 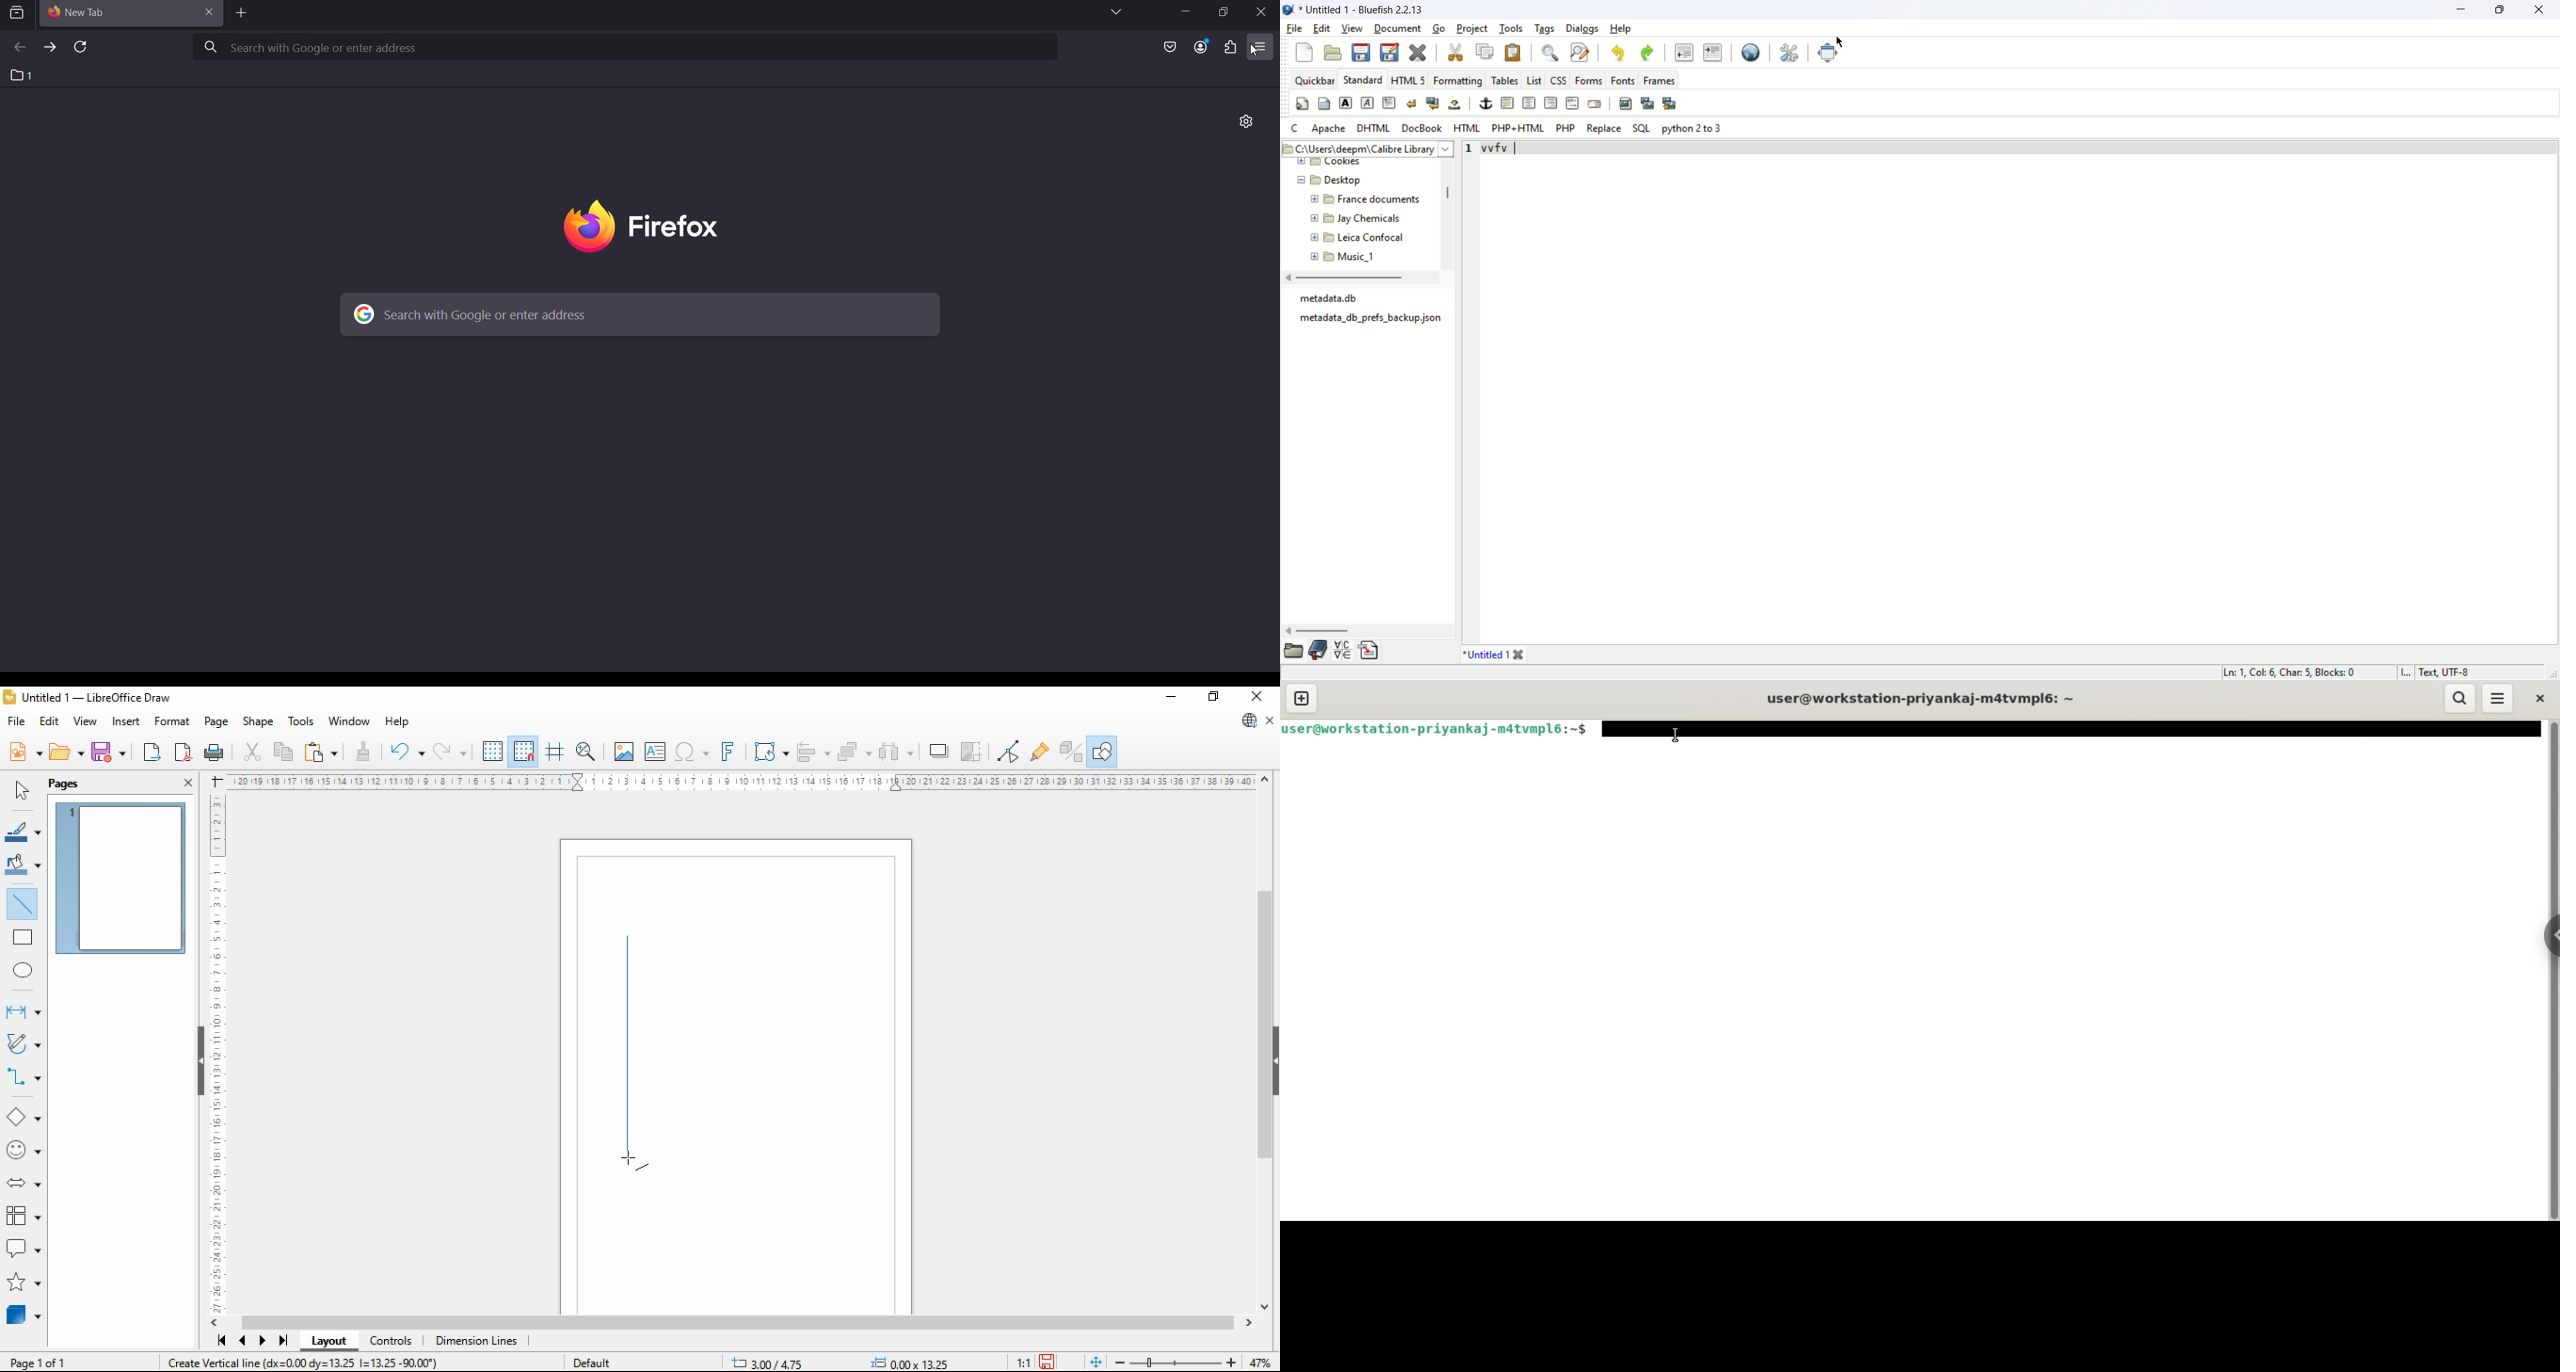 I want to click on default, so click(x=602, y=1361).